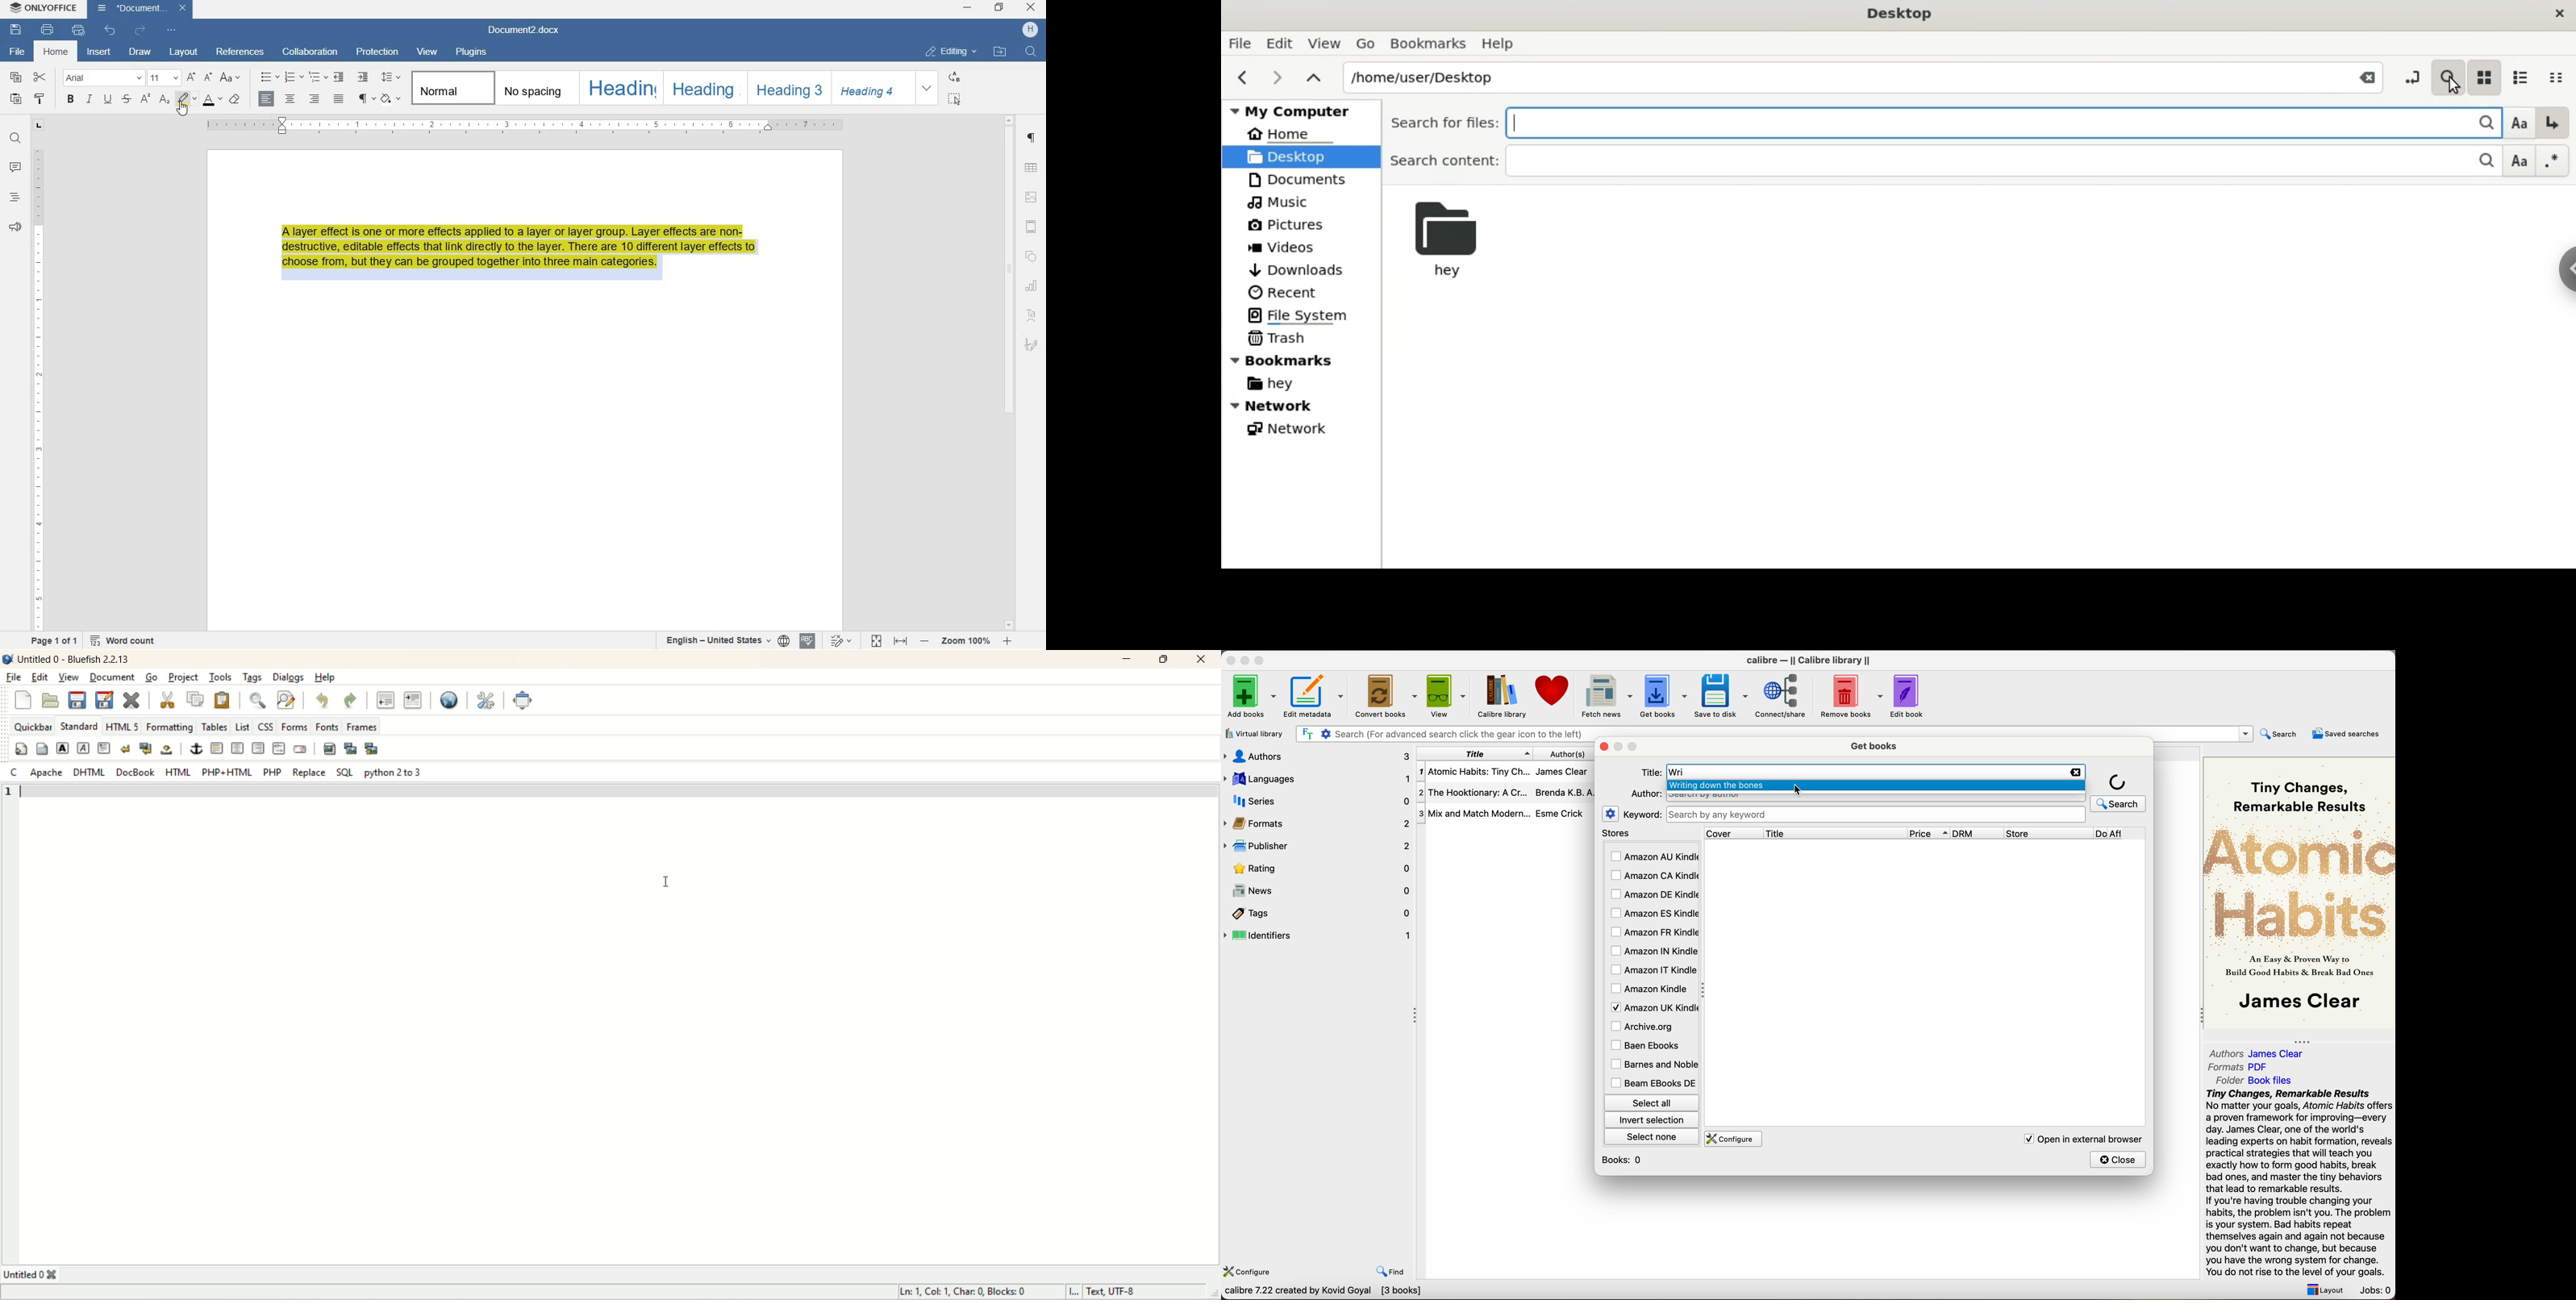 The width and height of the screenshot is (2576, 1316). What do you see at coordinates (1909, 696) in the screenshot?
I see `edit book` at bounding box center [1909, 696].